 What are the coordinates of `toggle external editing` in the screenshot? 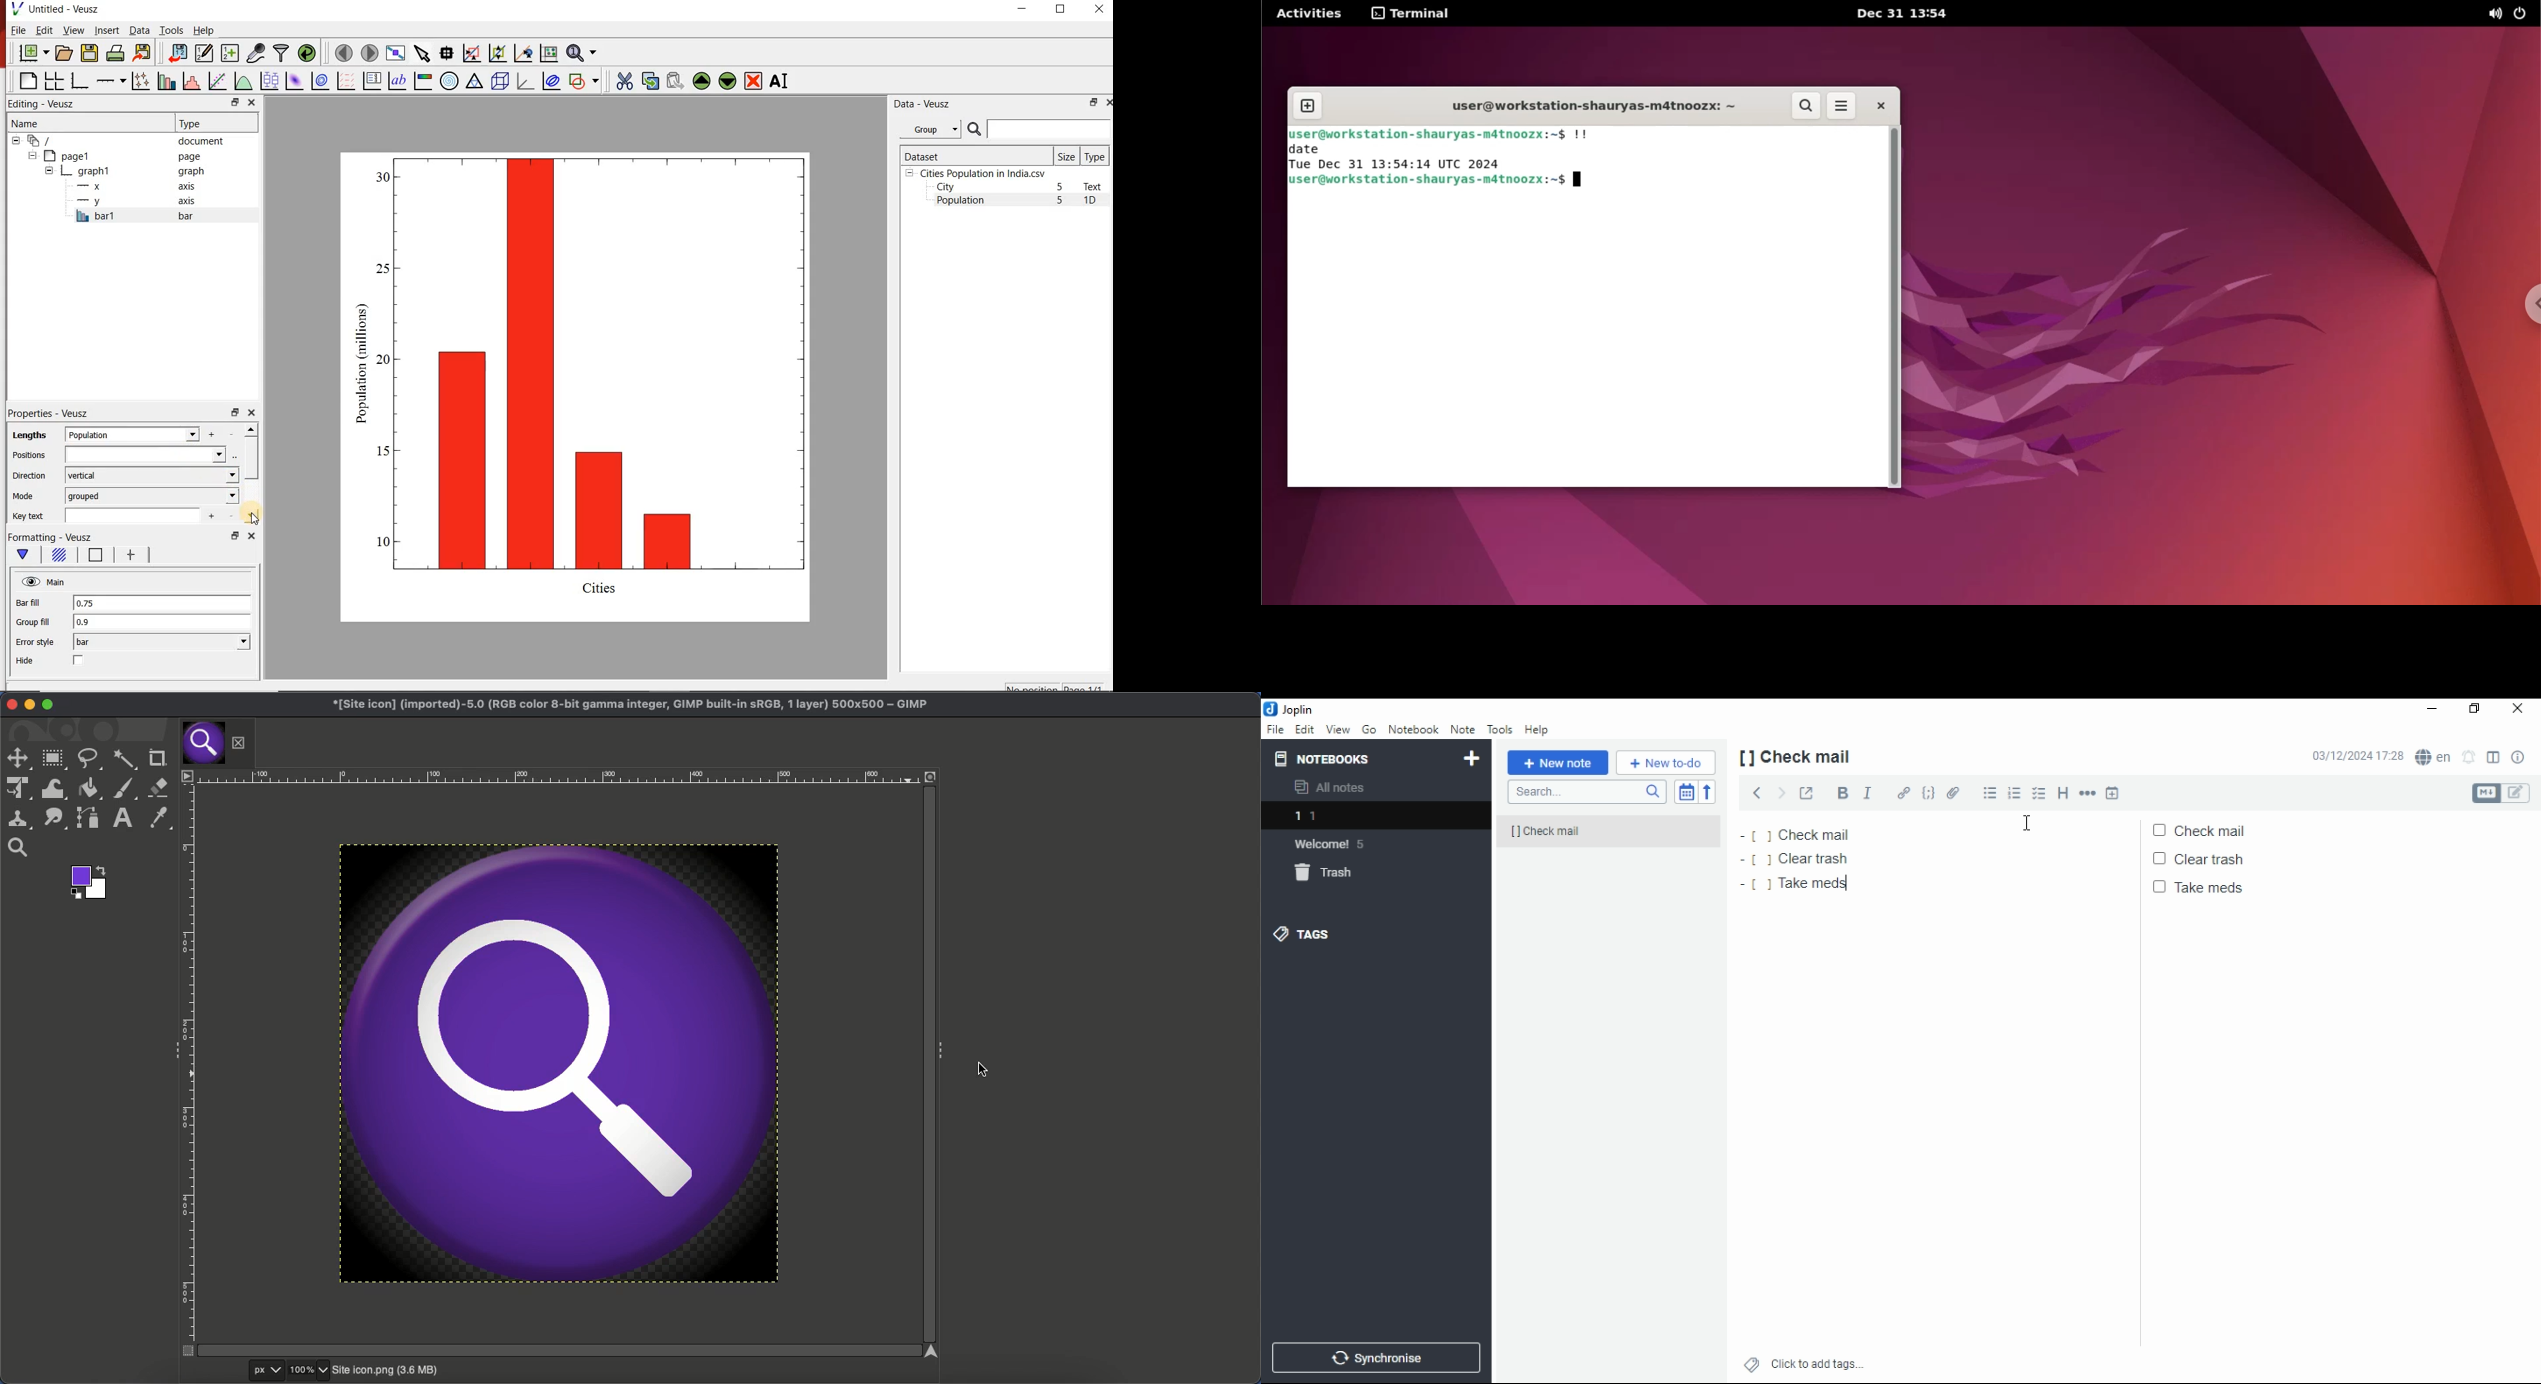 It's located at (1806, 793).